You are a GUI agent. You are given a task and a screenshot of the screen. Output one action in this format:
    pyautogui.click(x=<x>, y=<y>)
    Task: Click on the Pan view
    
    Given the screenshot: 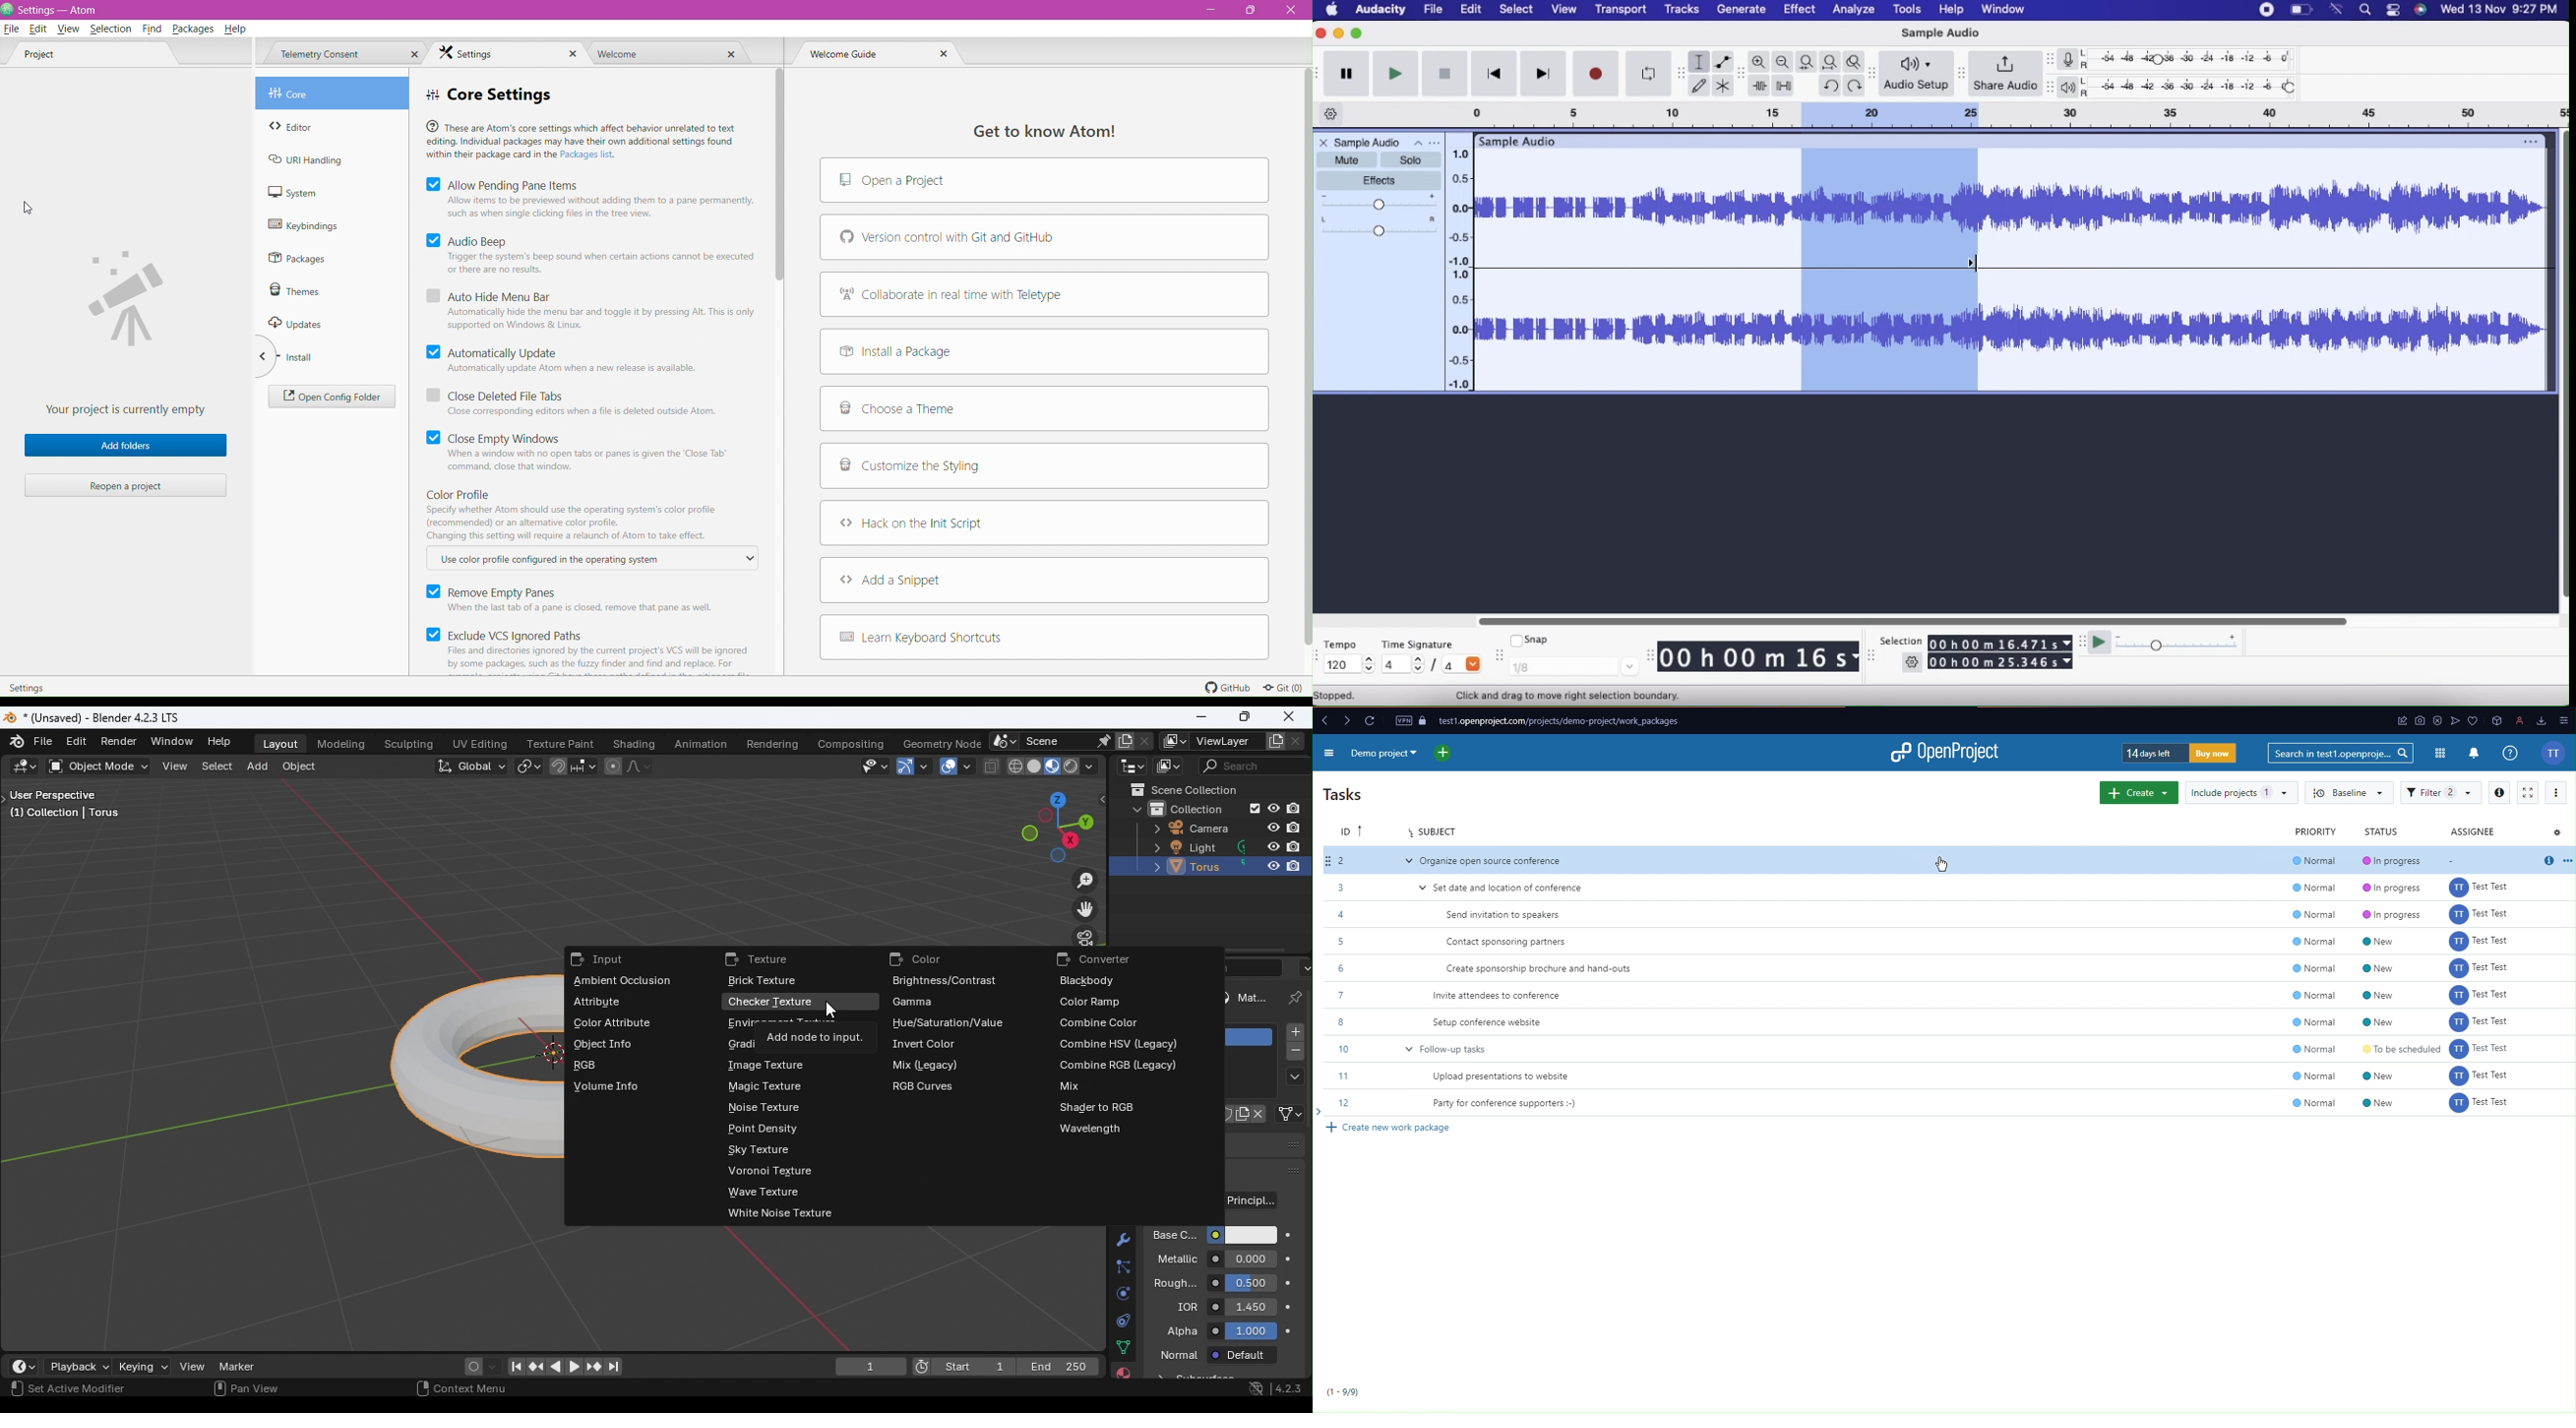 What is the action you would take?
    pyautogui.click(x=245, y=1389)
    